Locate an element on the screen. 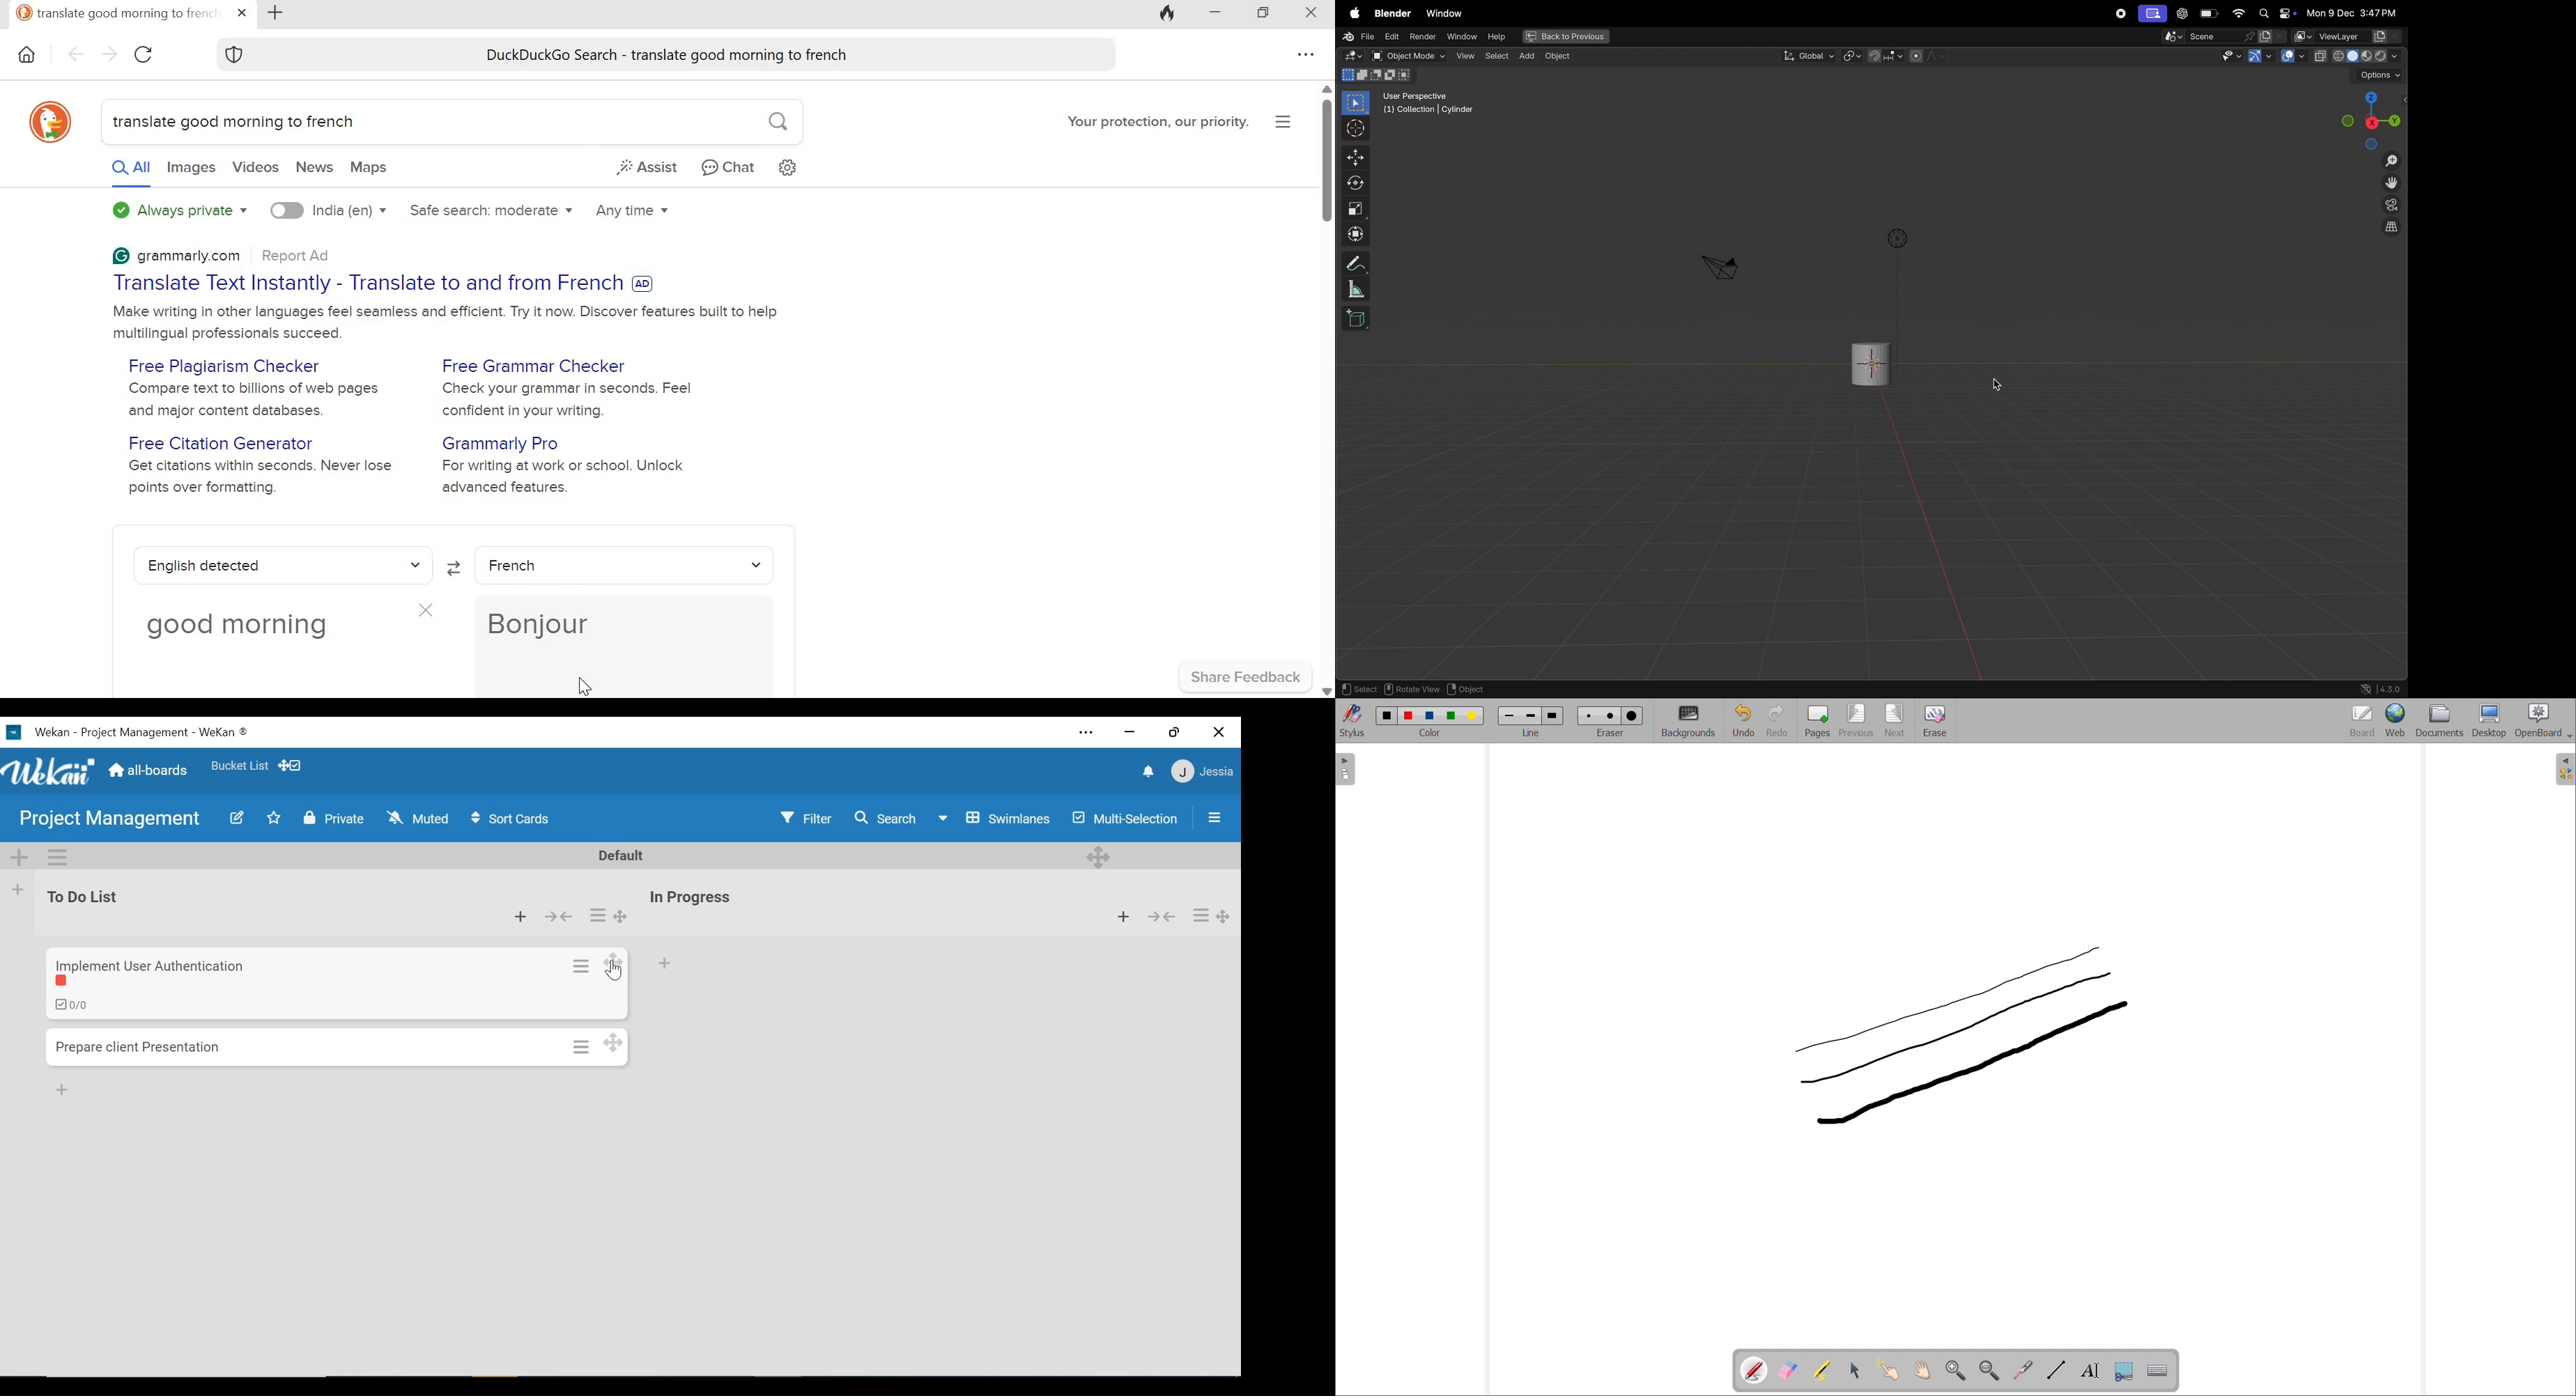  Project Management is located at coordinates (107, 819).